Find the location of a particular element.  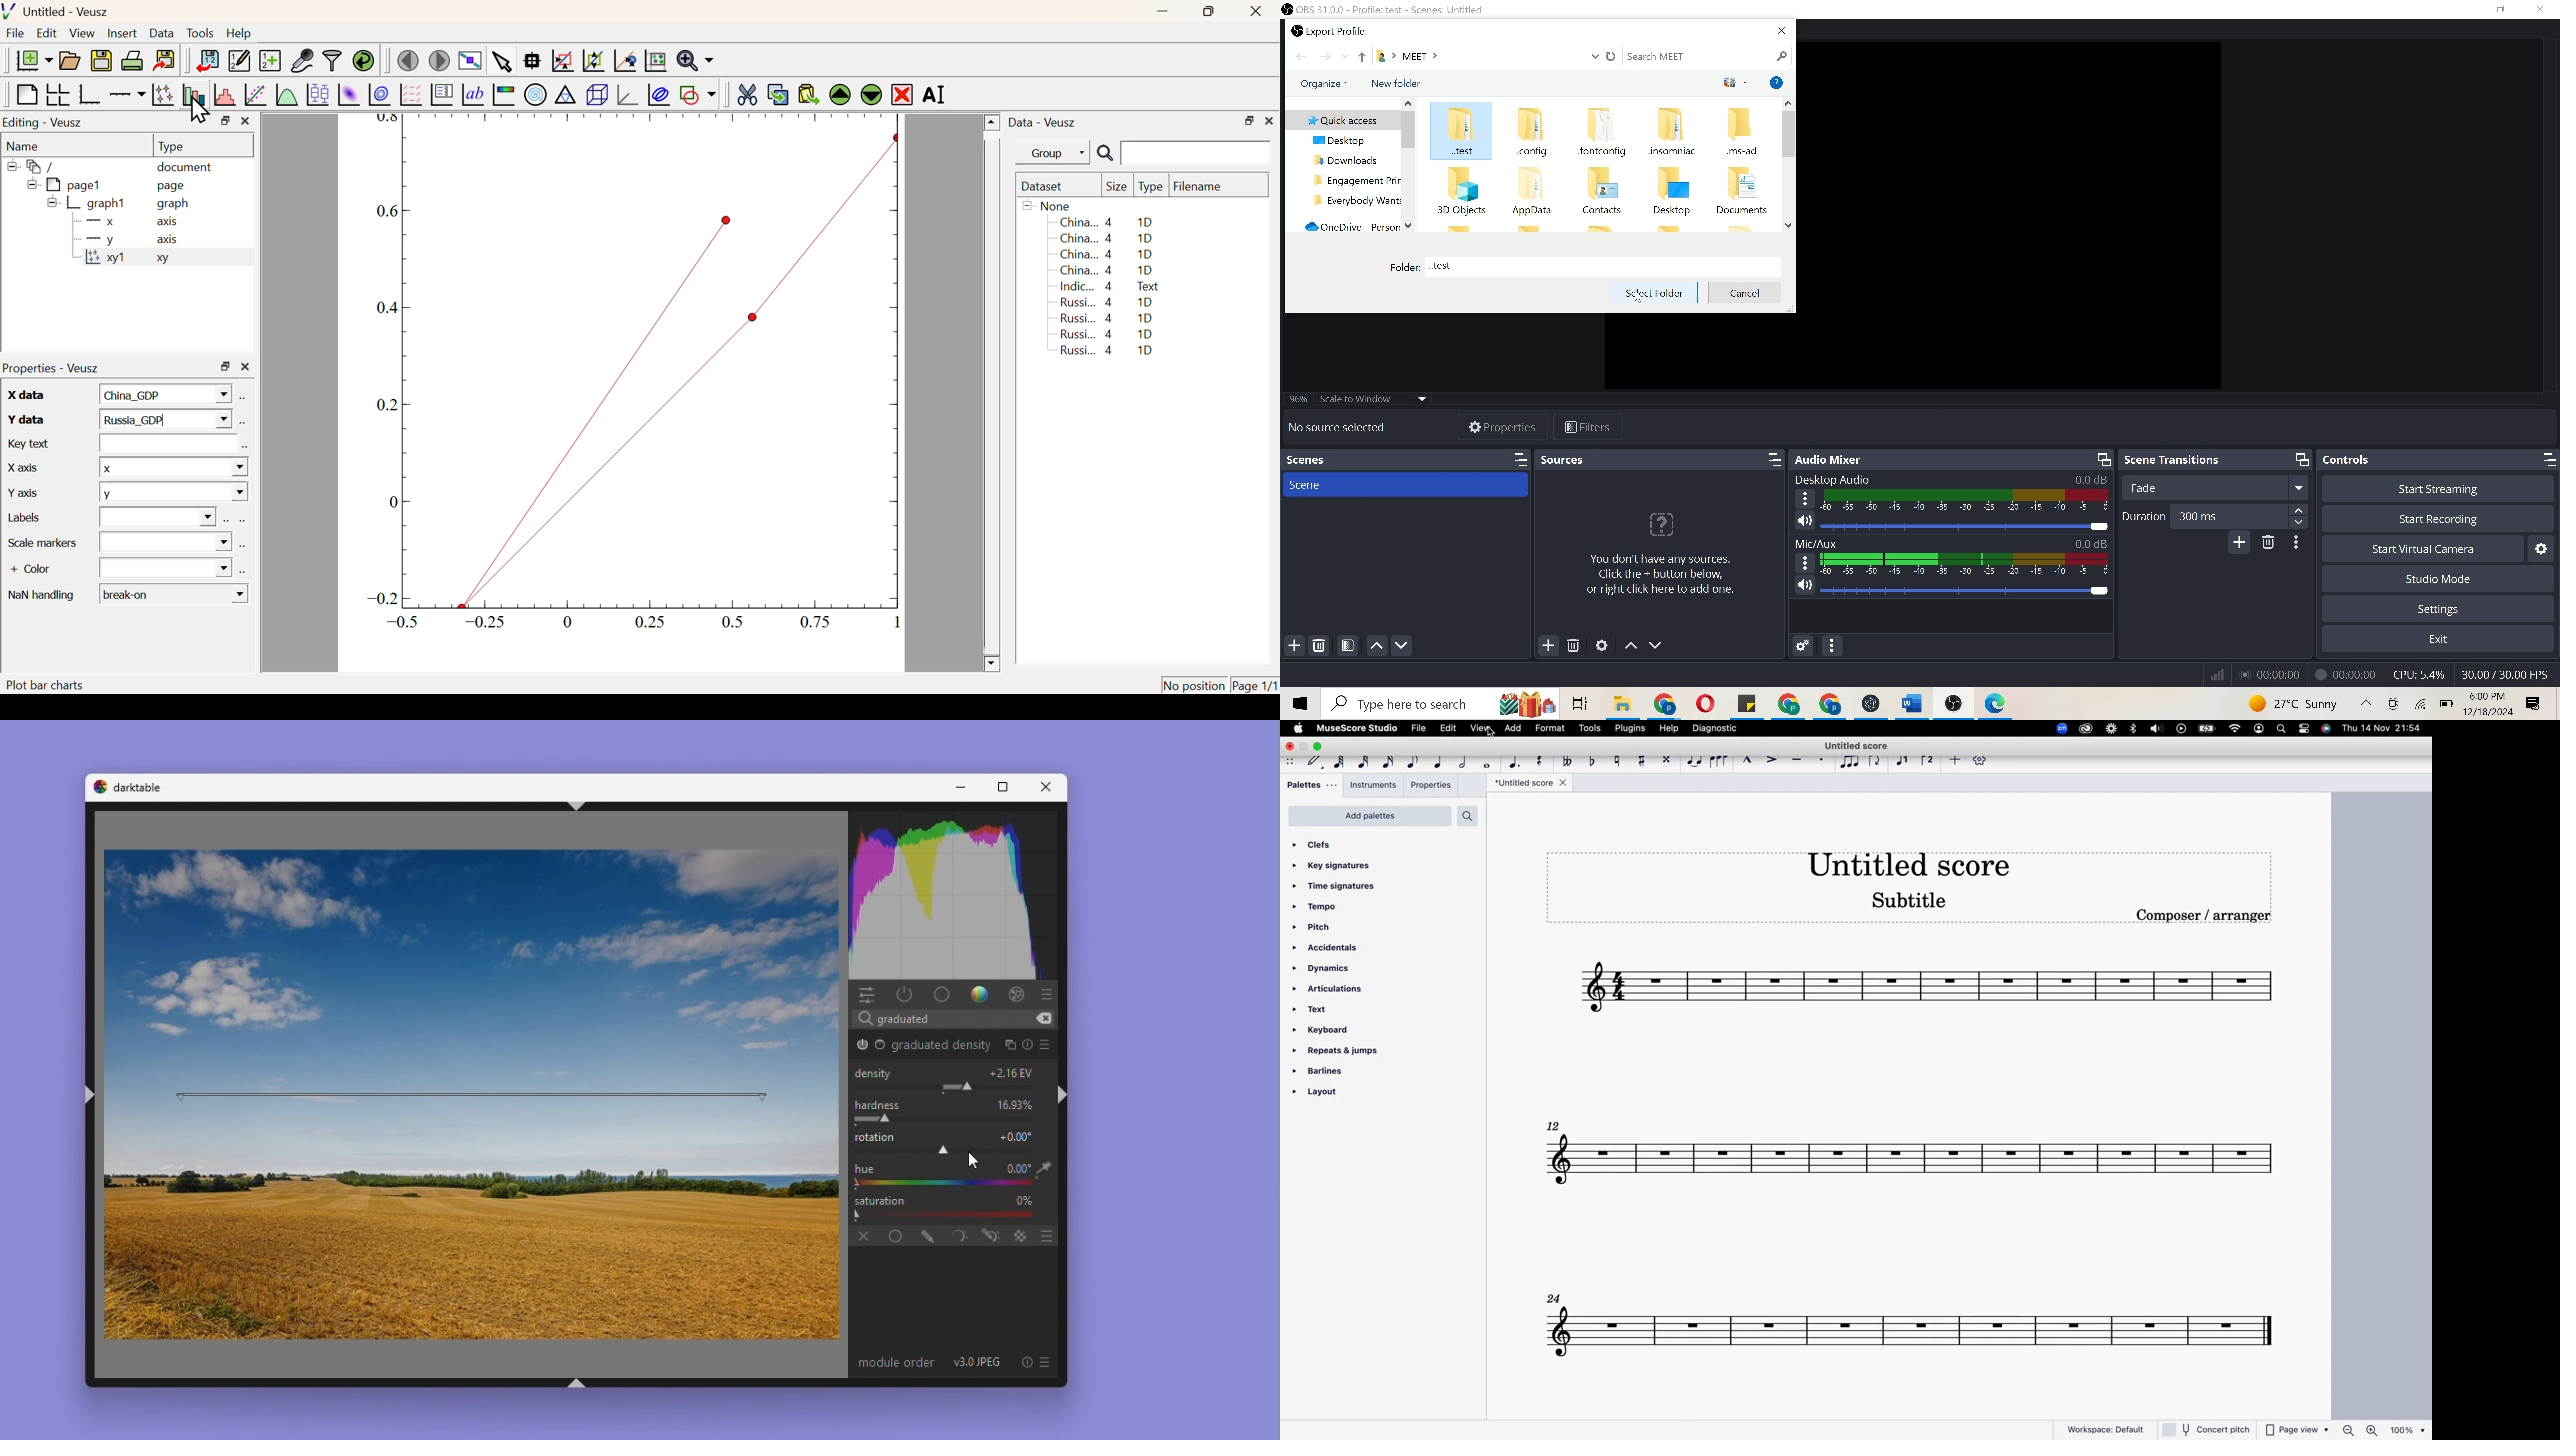

icon size is located at coordinates (1733, 82).